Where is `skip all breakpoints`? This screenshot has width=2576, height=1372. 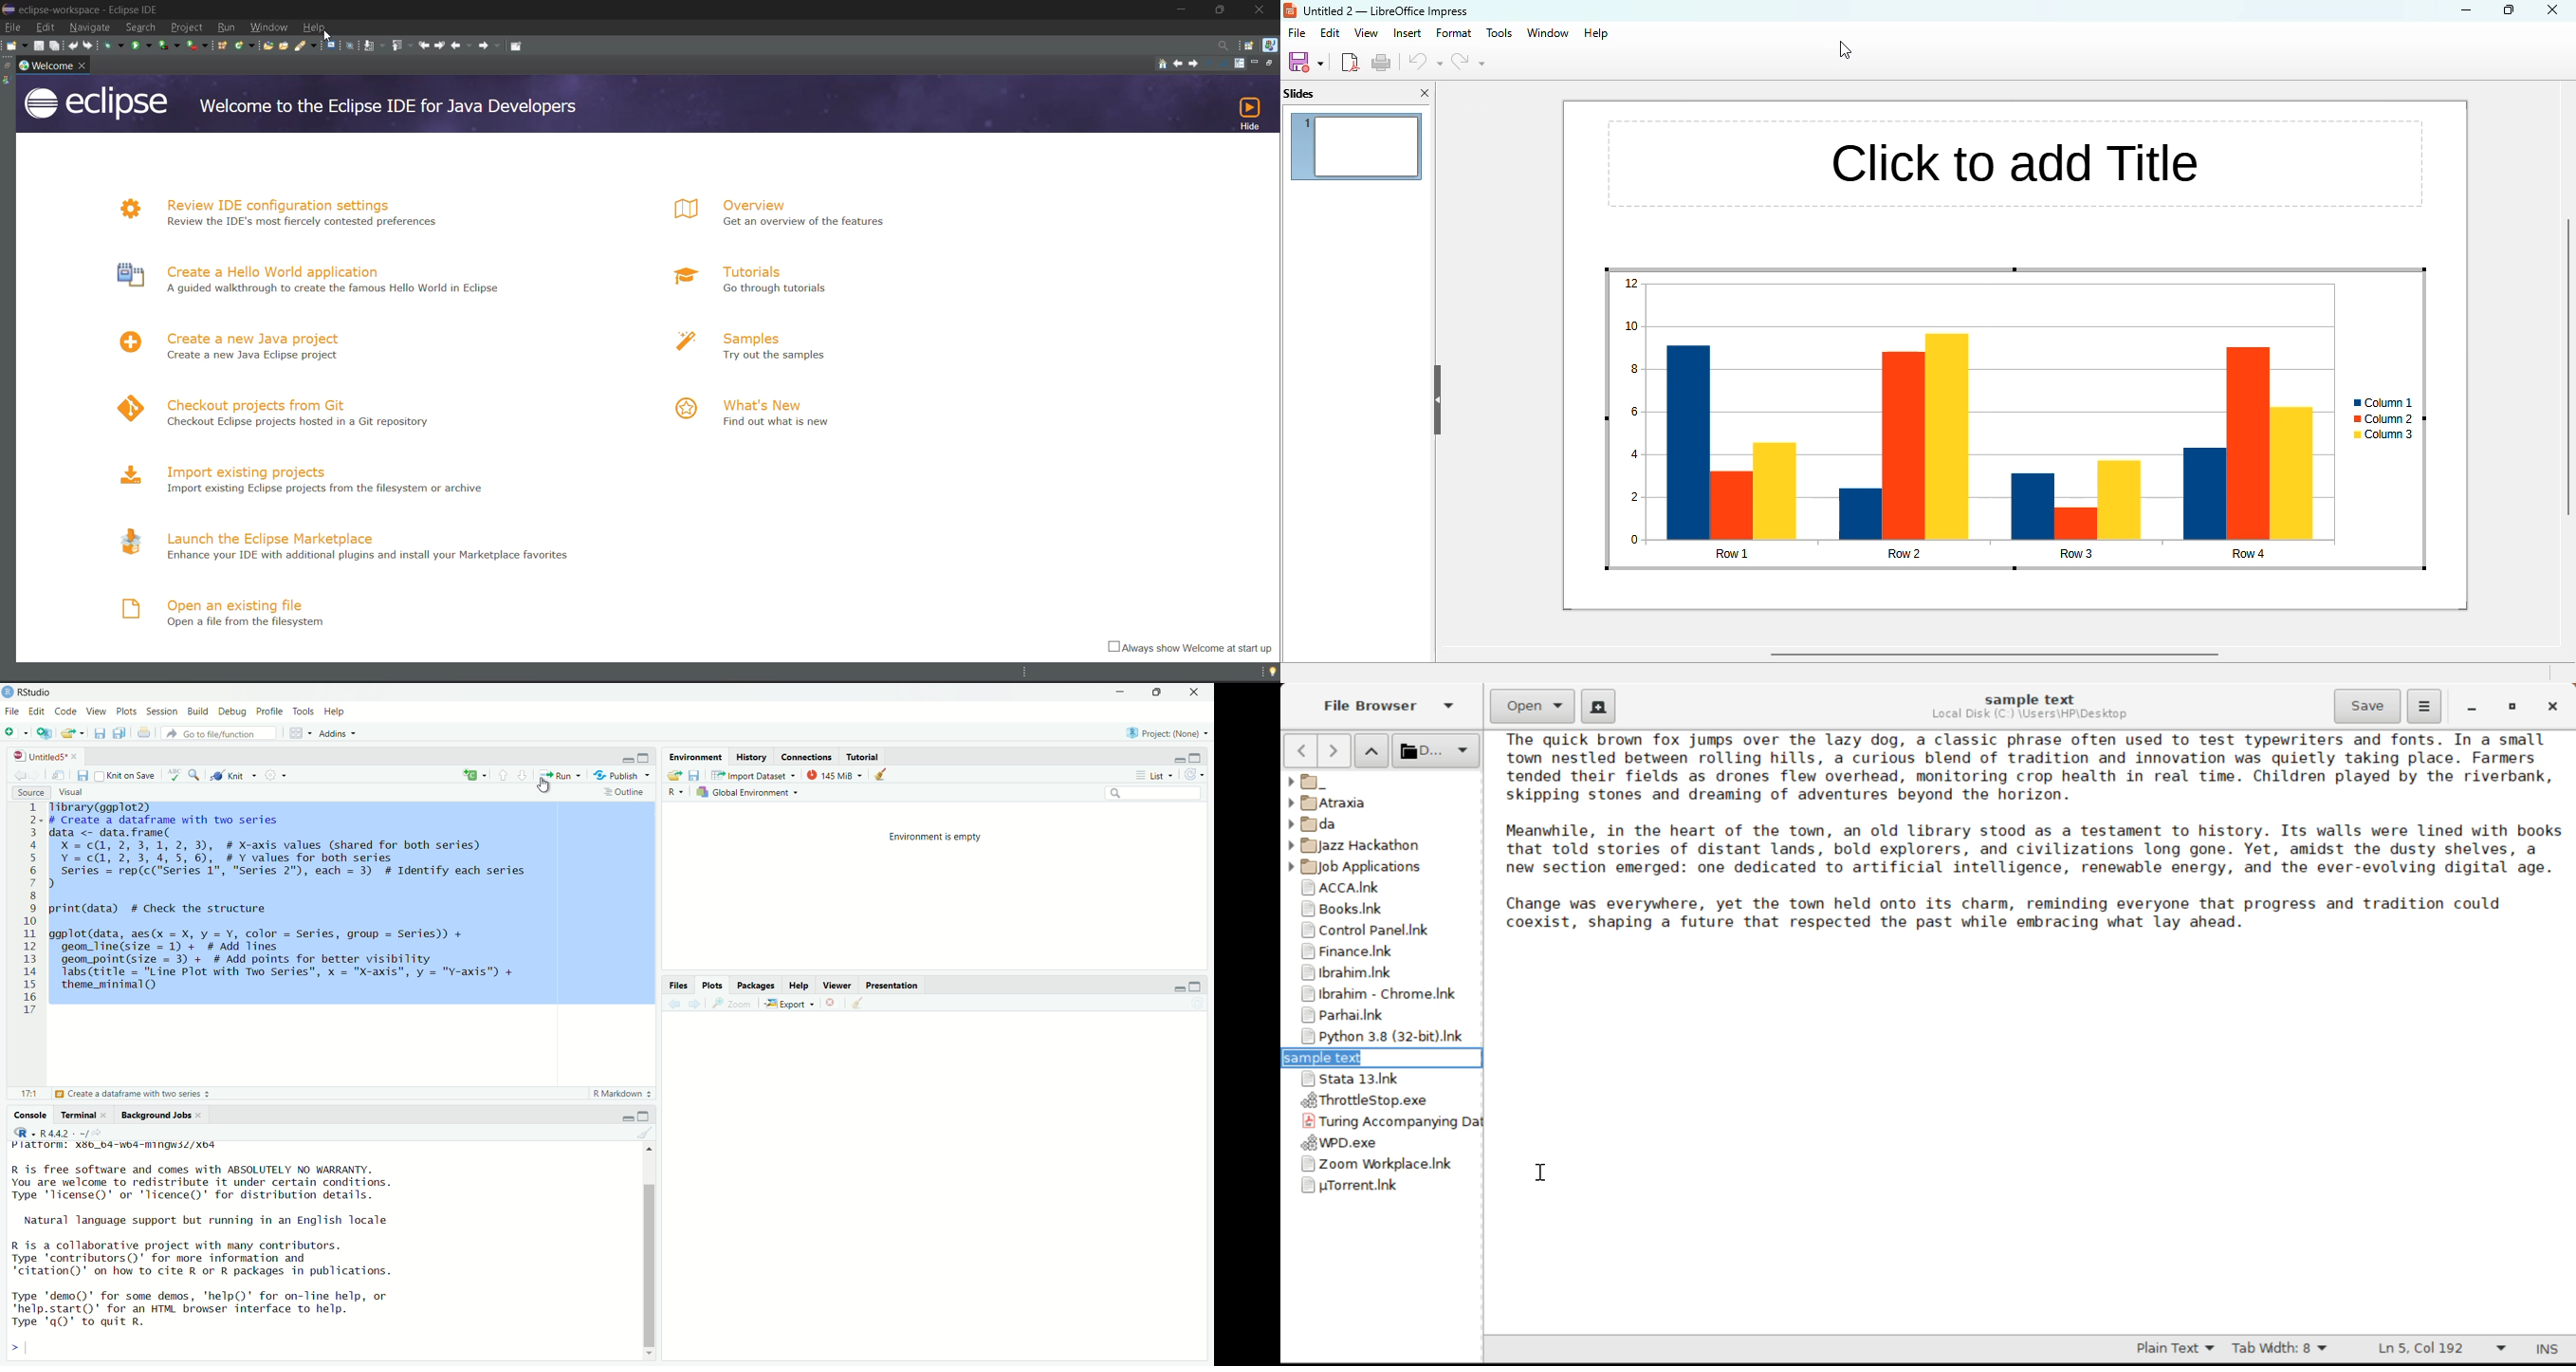
skip all breakpoints is located at coordinates (349, 46).